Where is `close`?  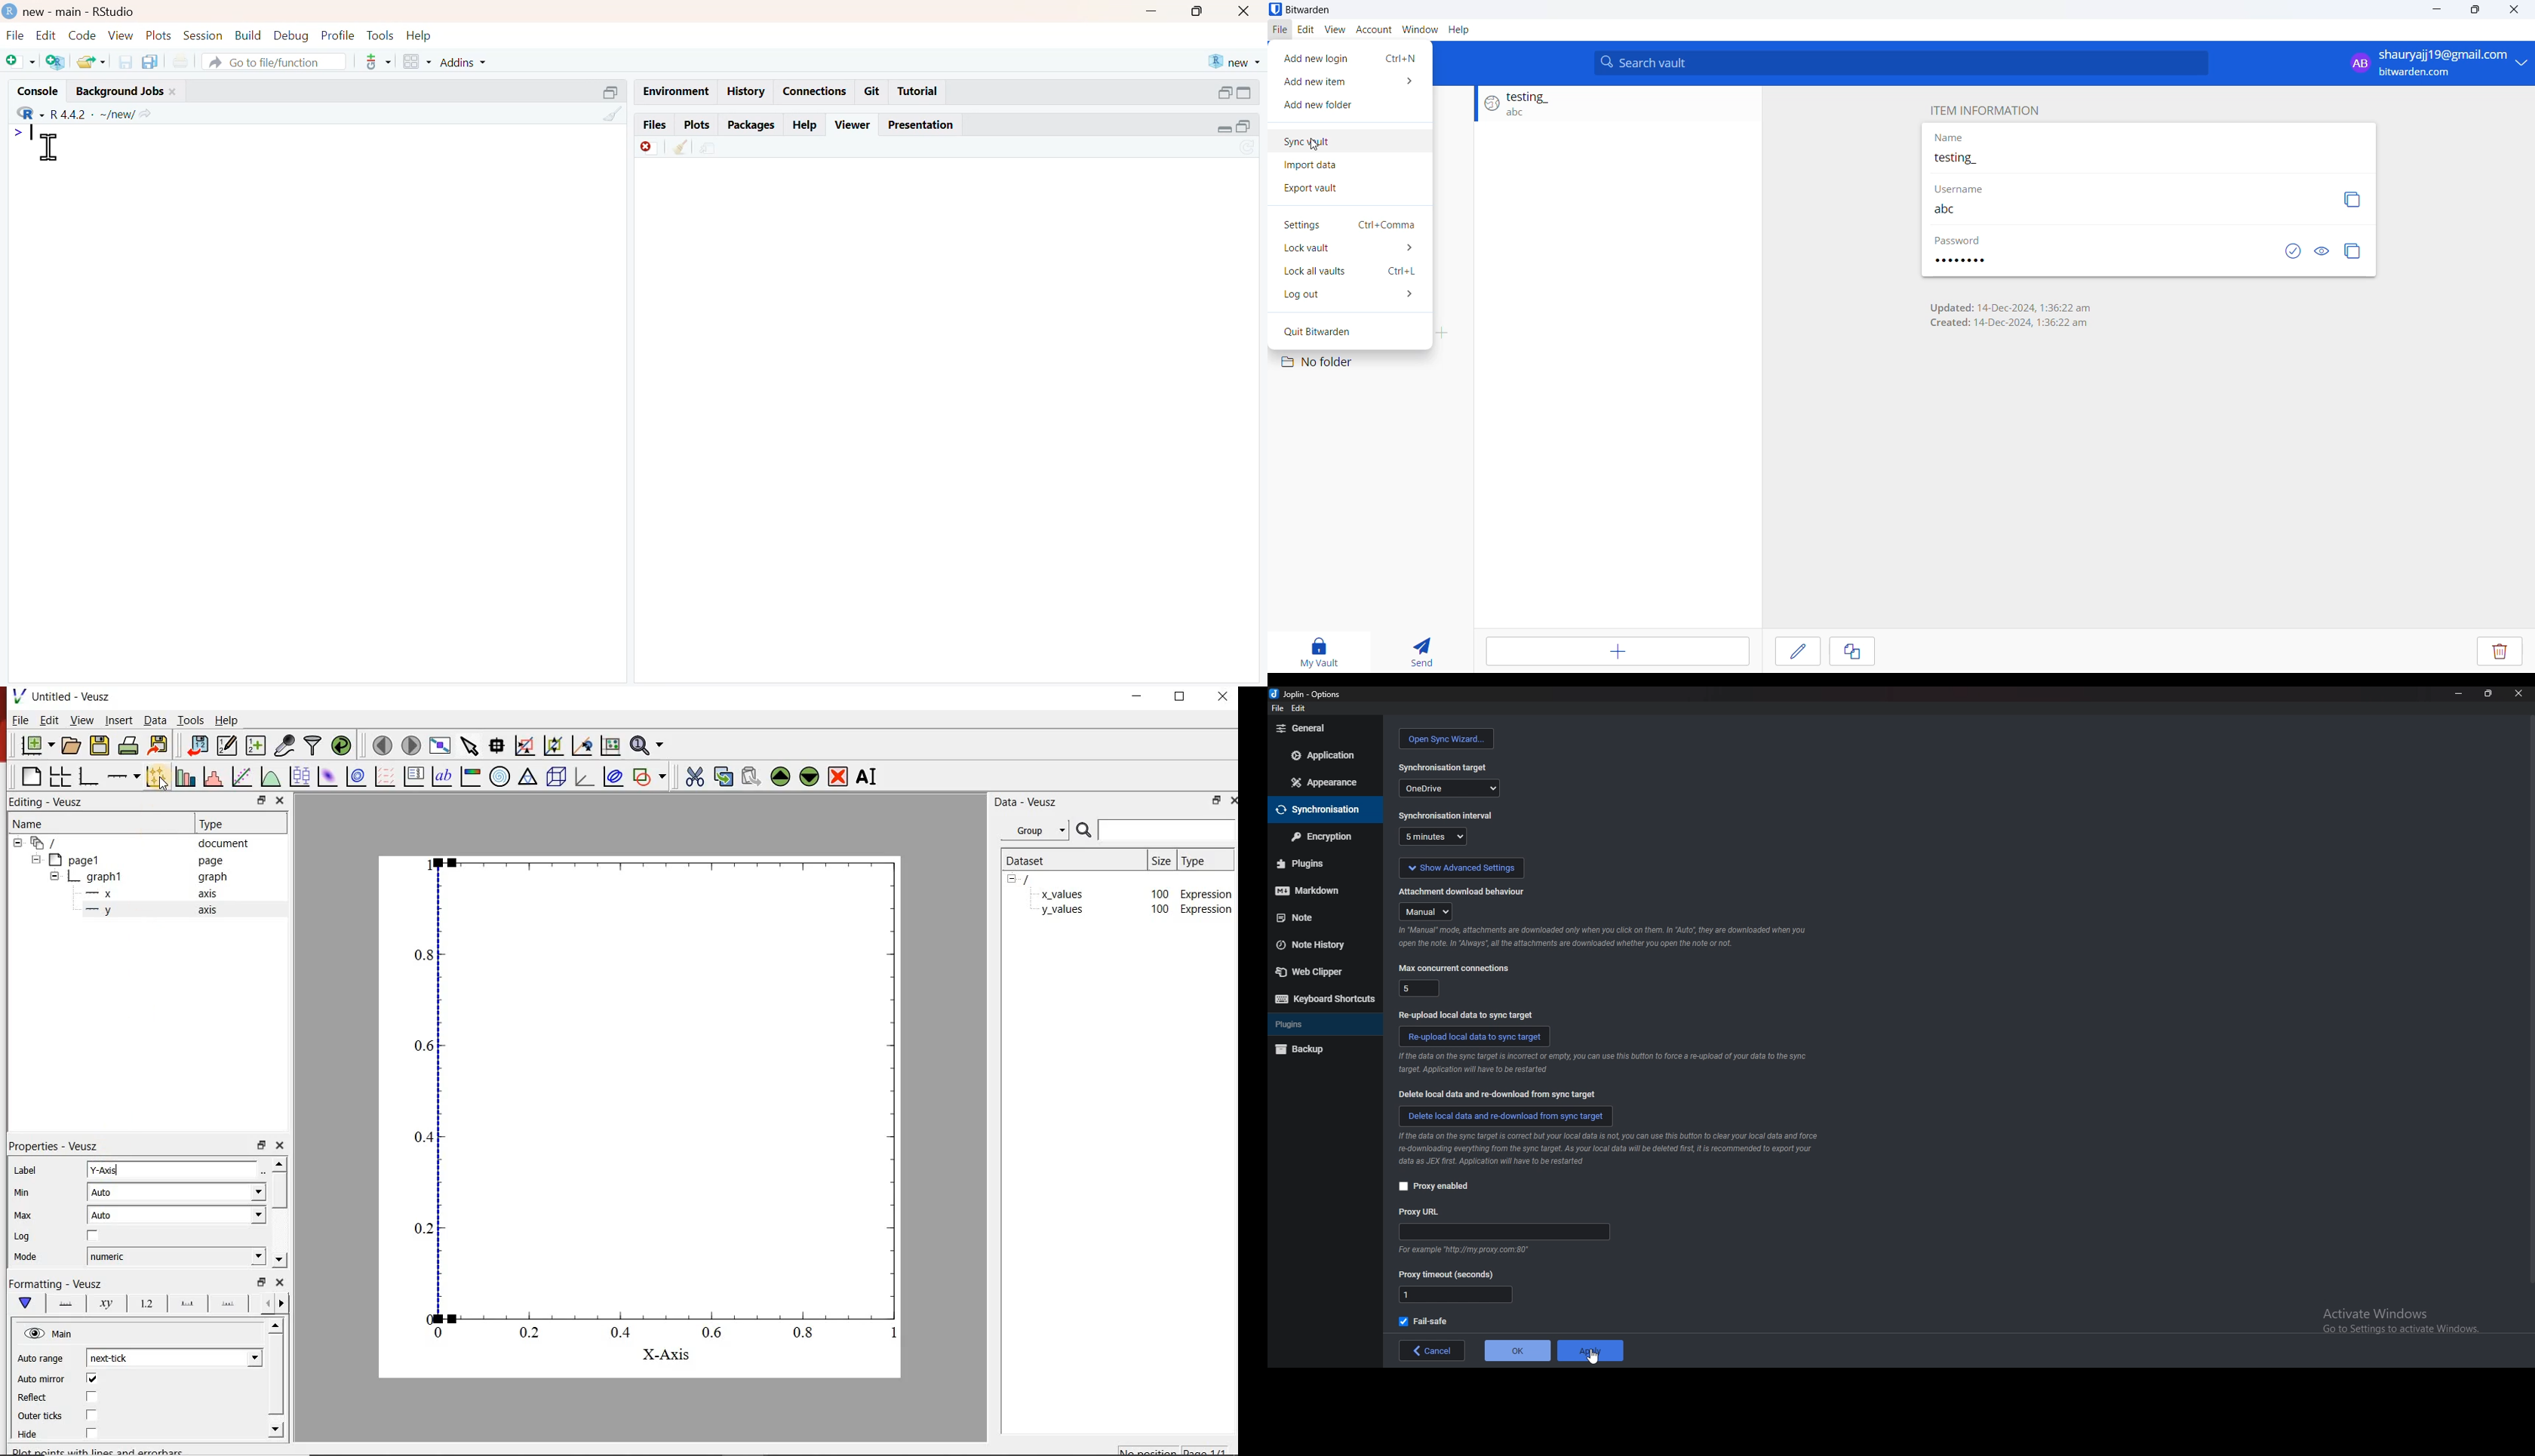
close is located at coordinates (173, 92).